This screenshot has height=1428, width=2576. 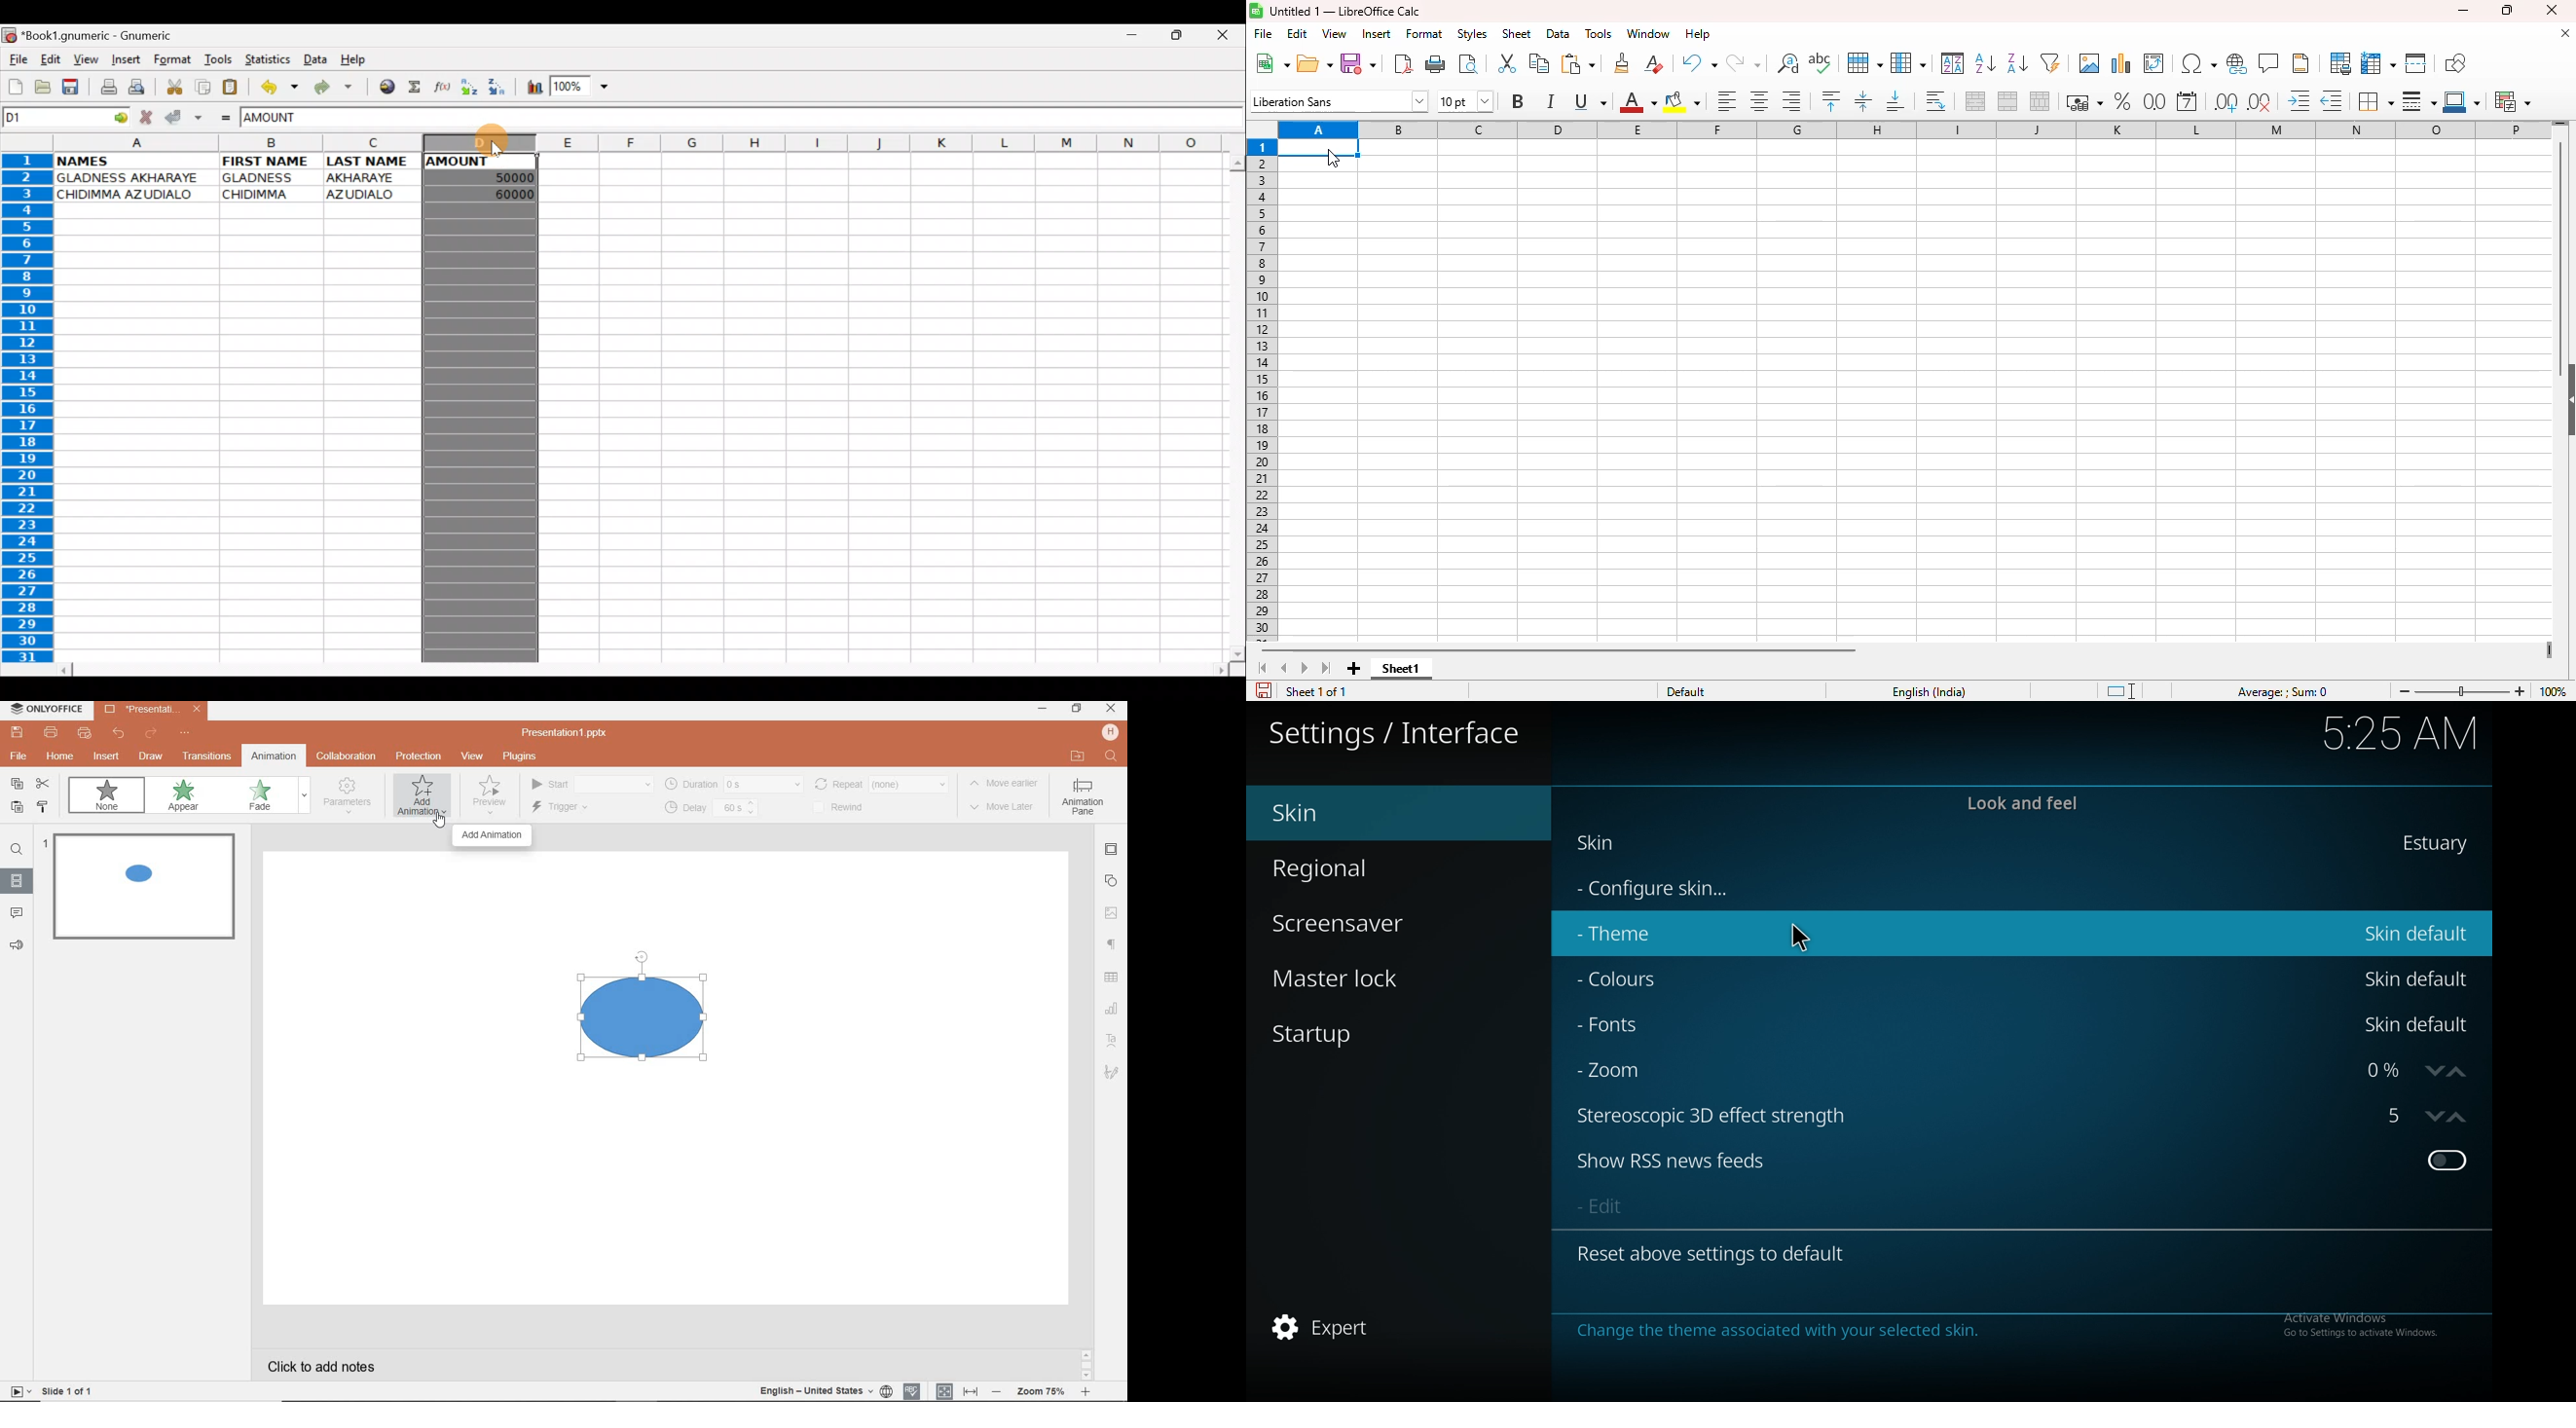 What do you see at coordinates (733, 784) in the screenshot?
I see `duration` at bounding box center [733, 784].